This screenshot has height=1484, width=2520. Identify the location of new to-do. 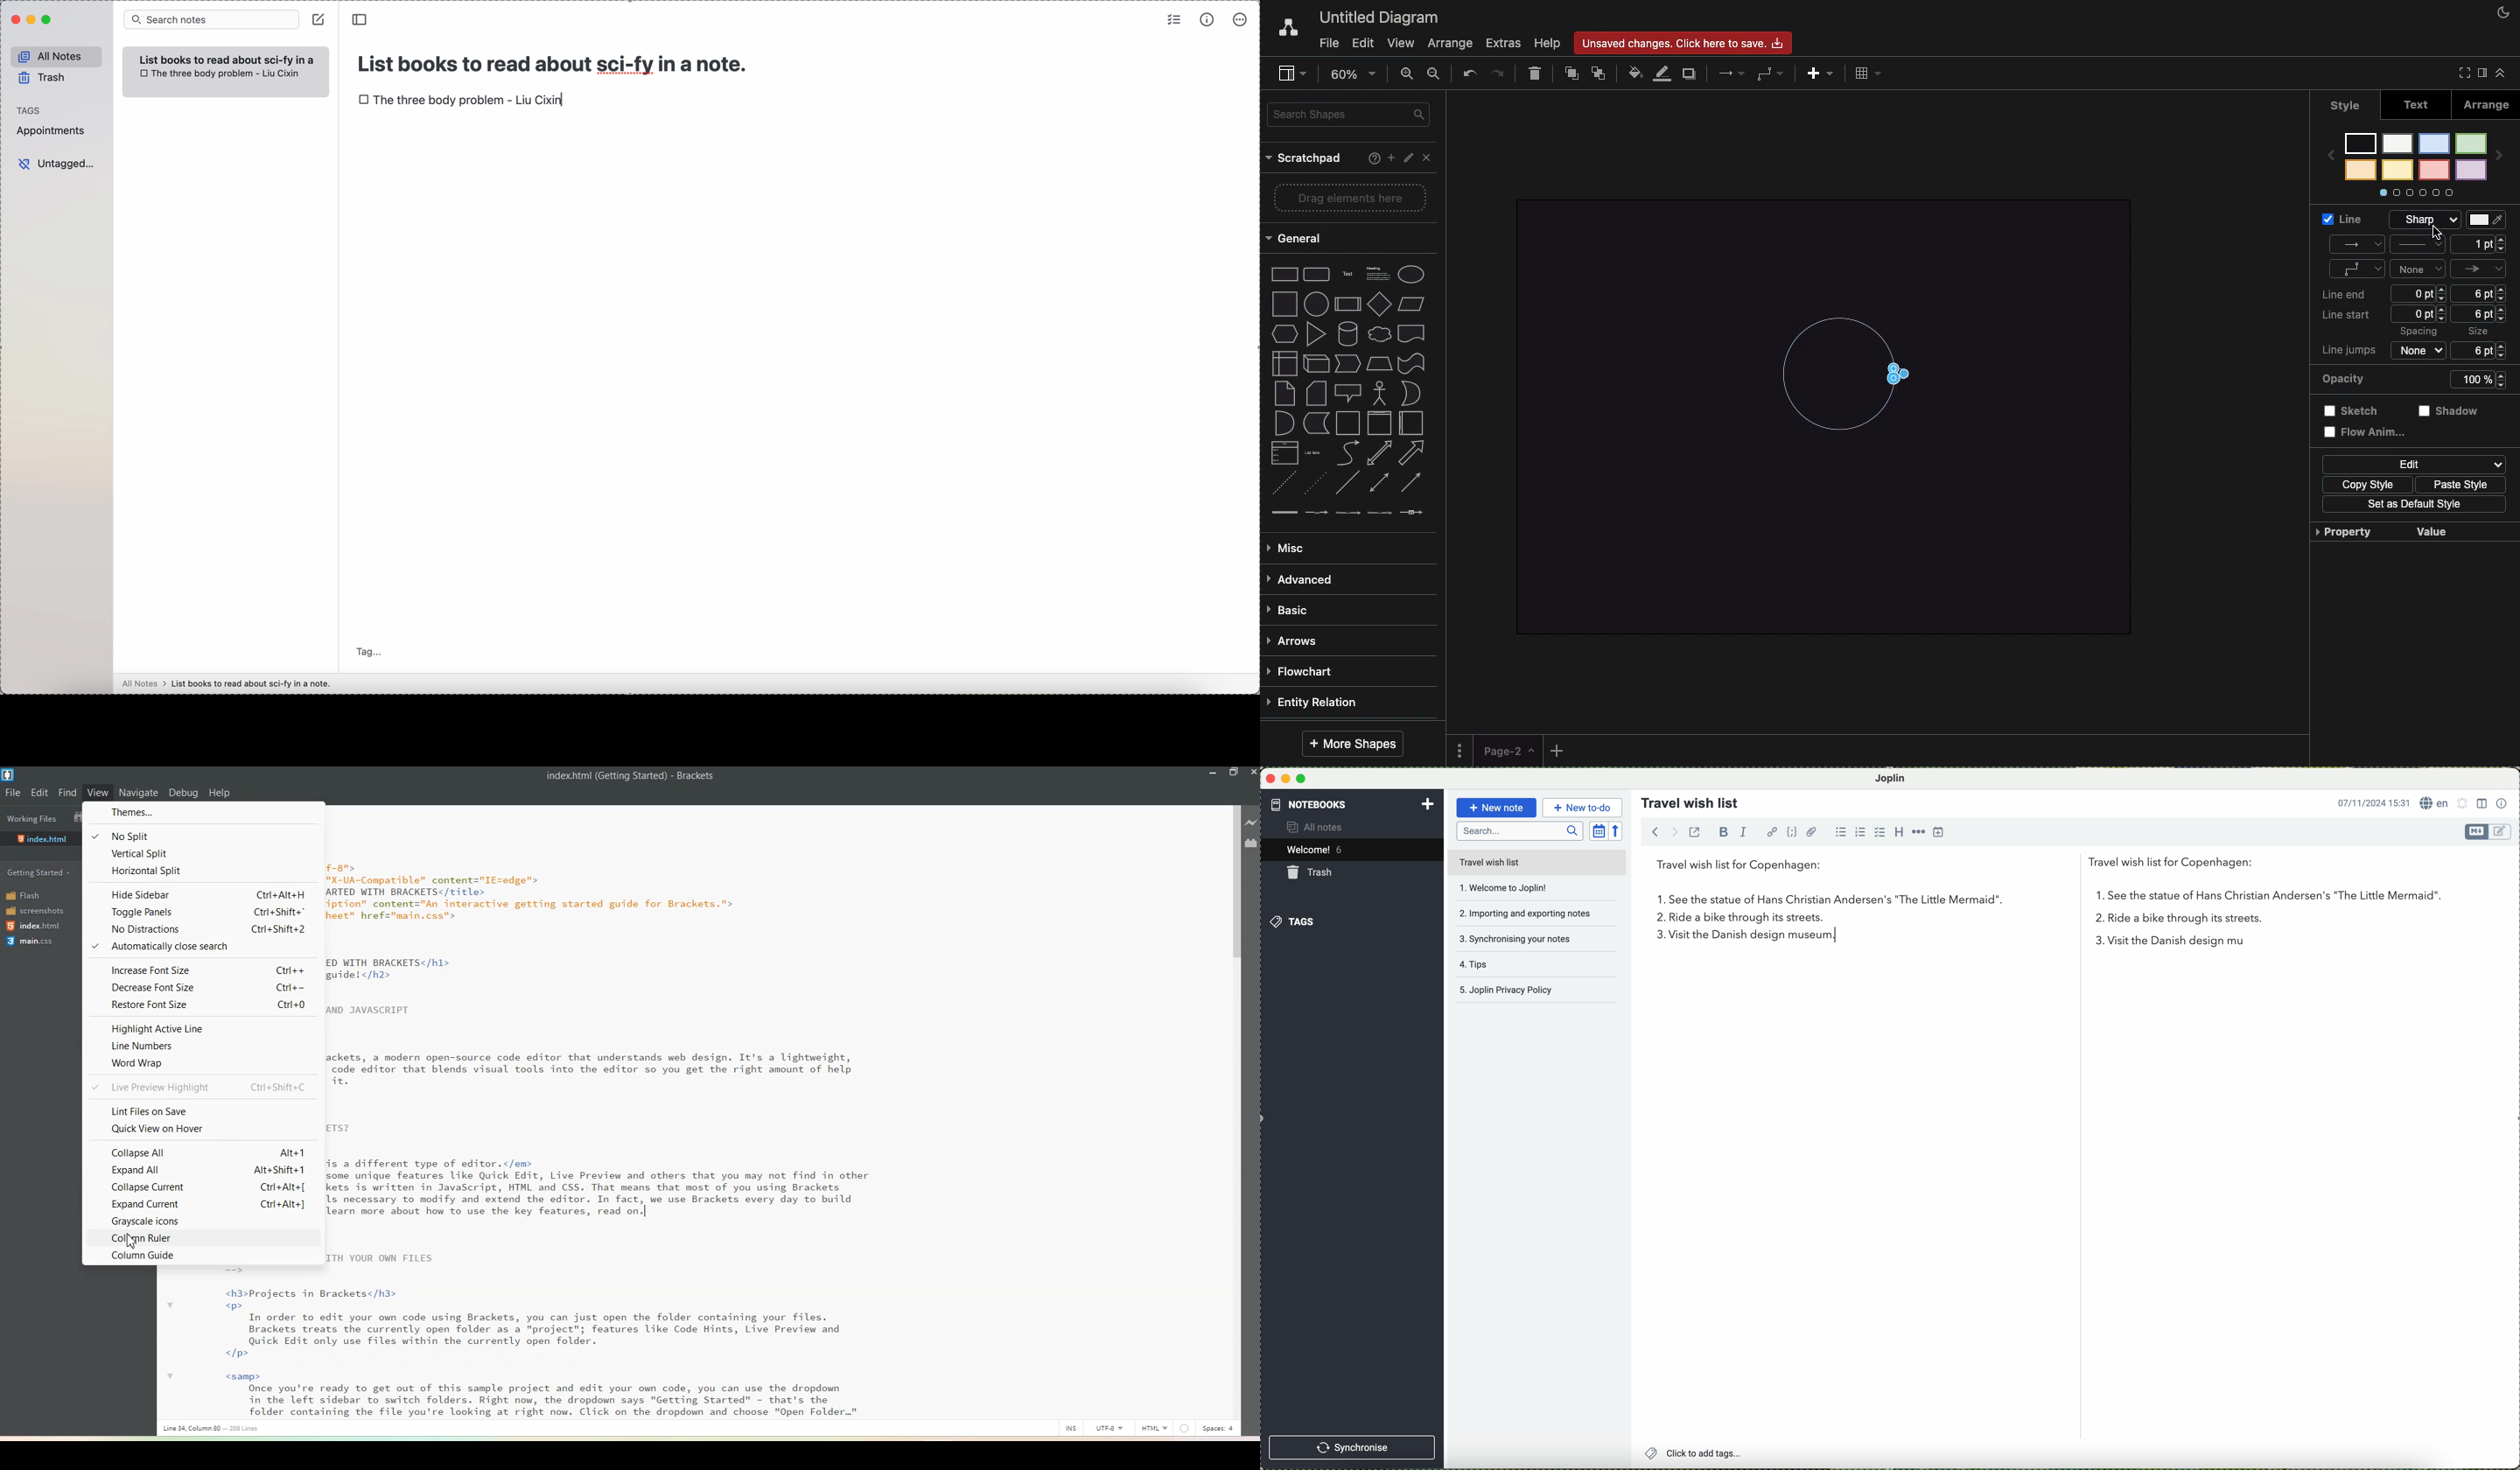
(1582, 806).